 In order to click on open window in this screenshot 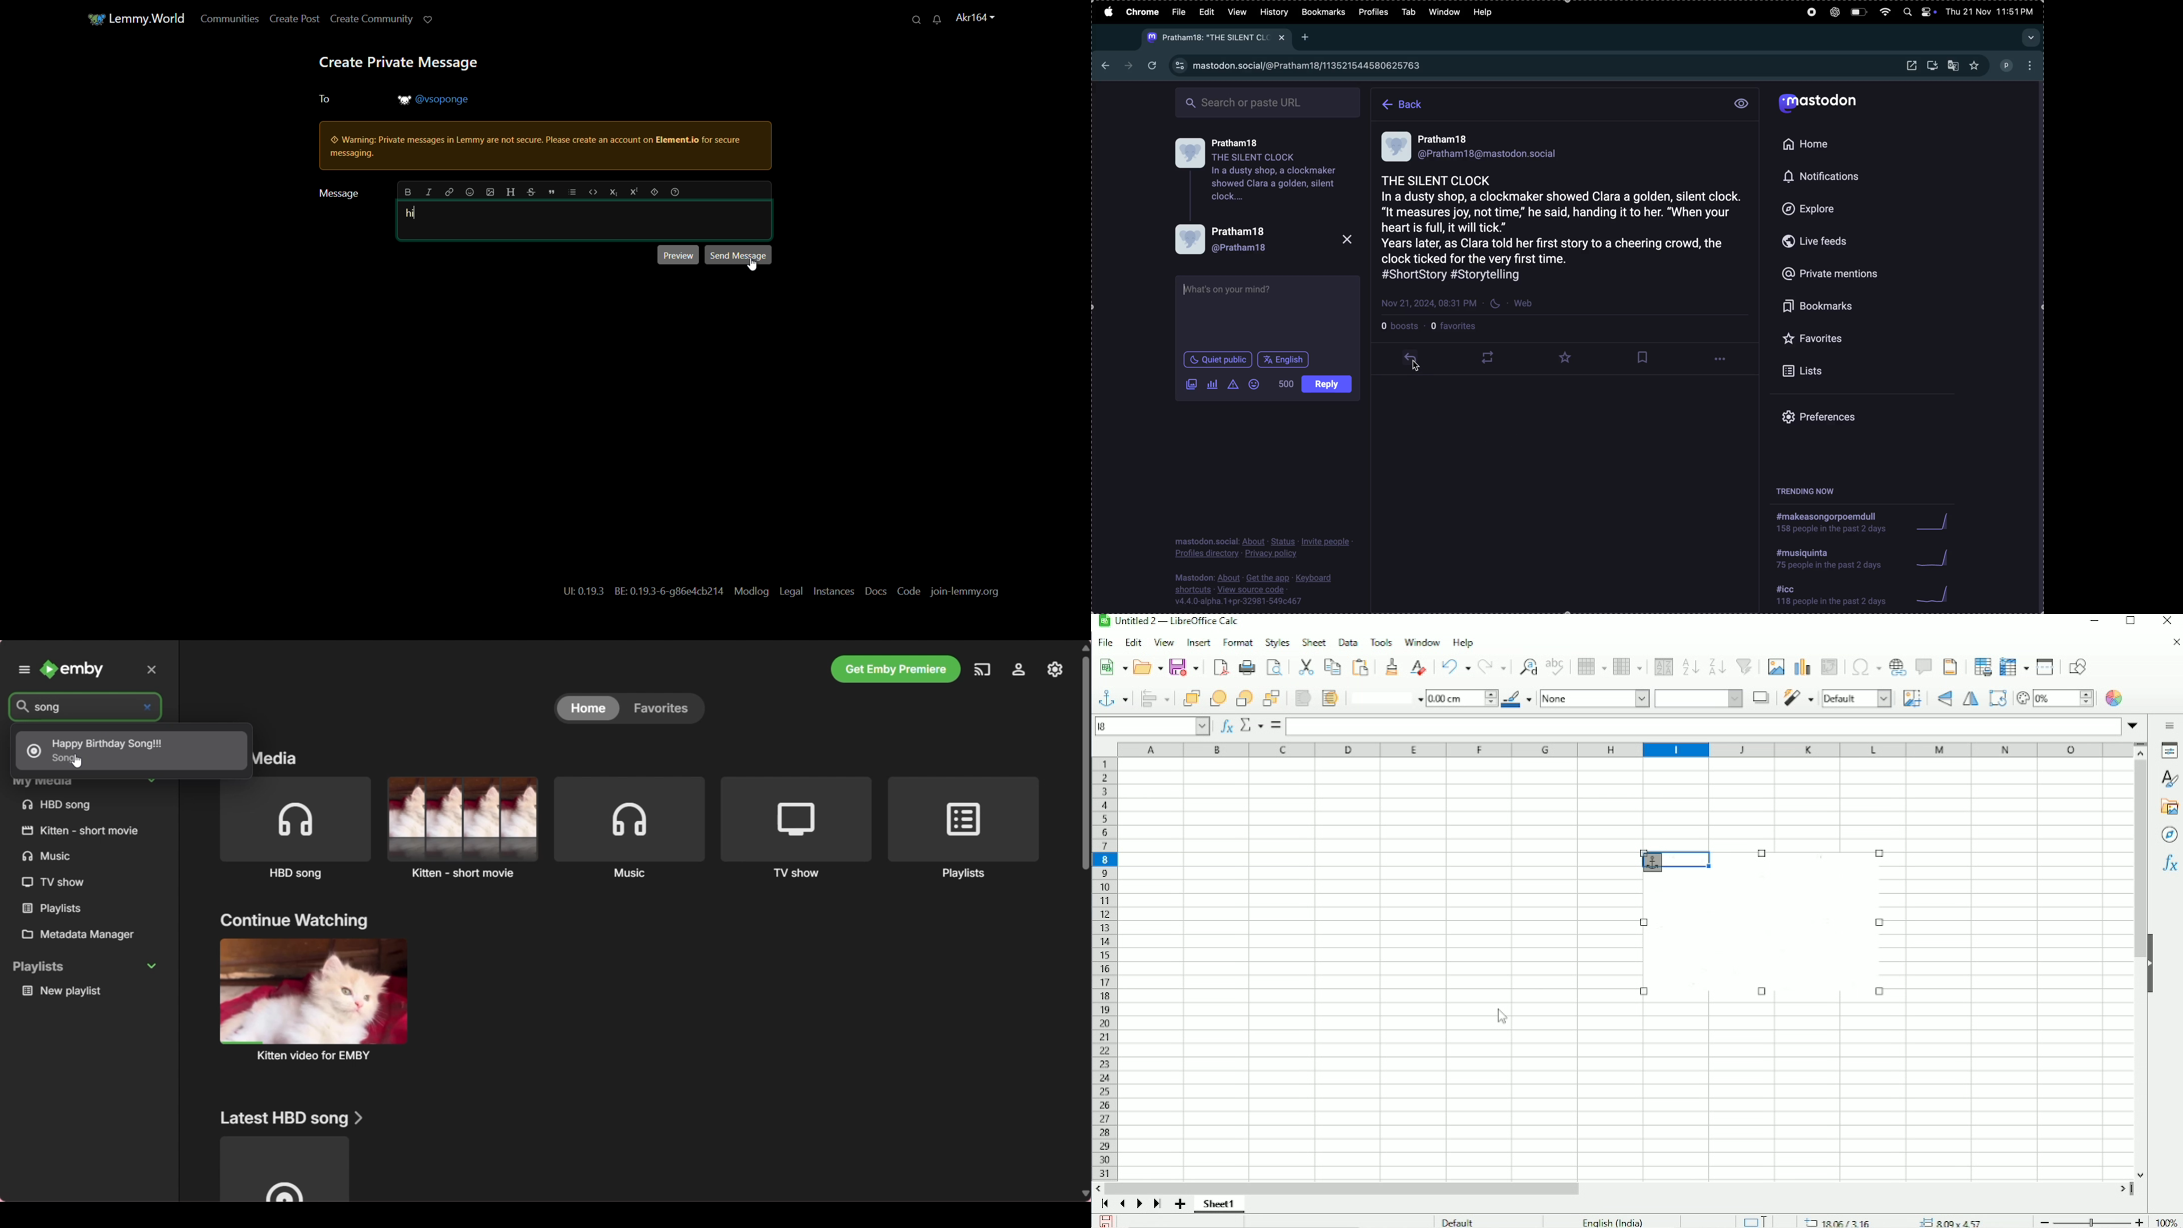, I will do `click(1910, 66)`.